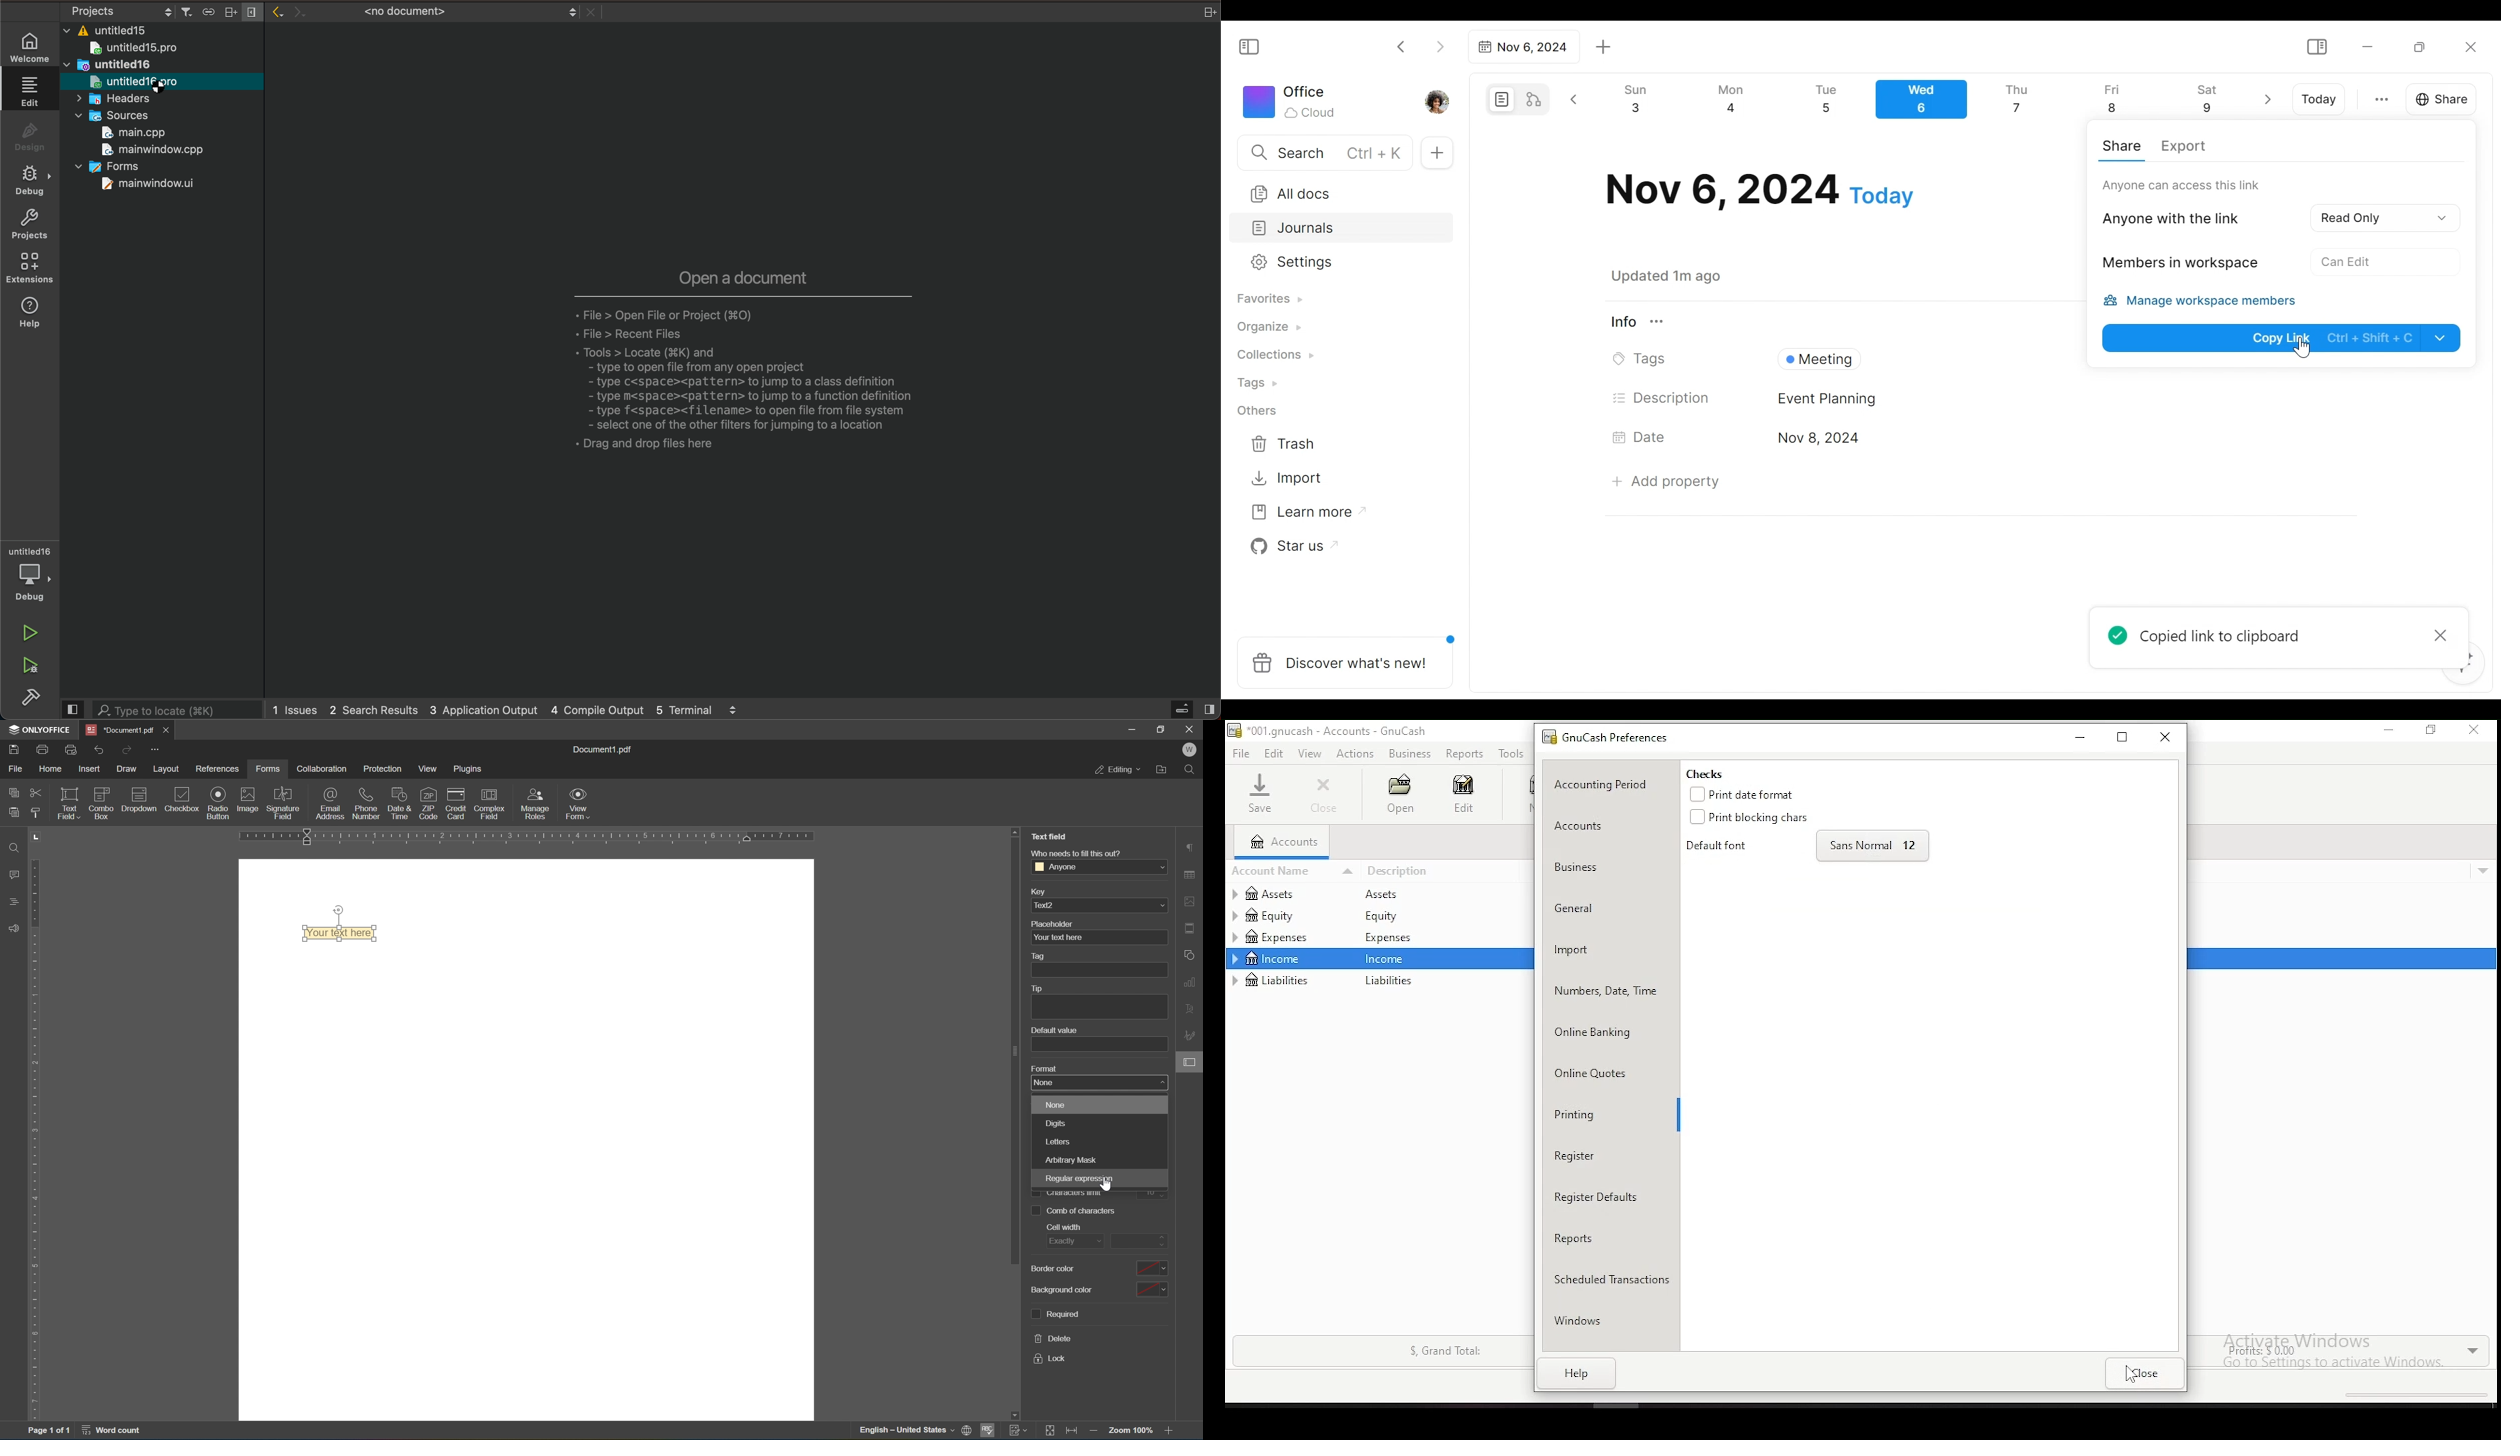 The image size is (2520, 1456). What do you see at coordinates (1703, 773) in the screenshot?
I see `checks` at bounding box center [1703, 773].